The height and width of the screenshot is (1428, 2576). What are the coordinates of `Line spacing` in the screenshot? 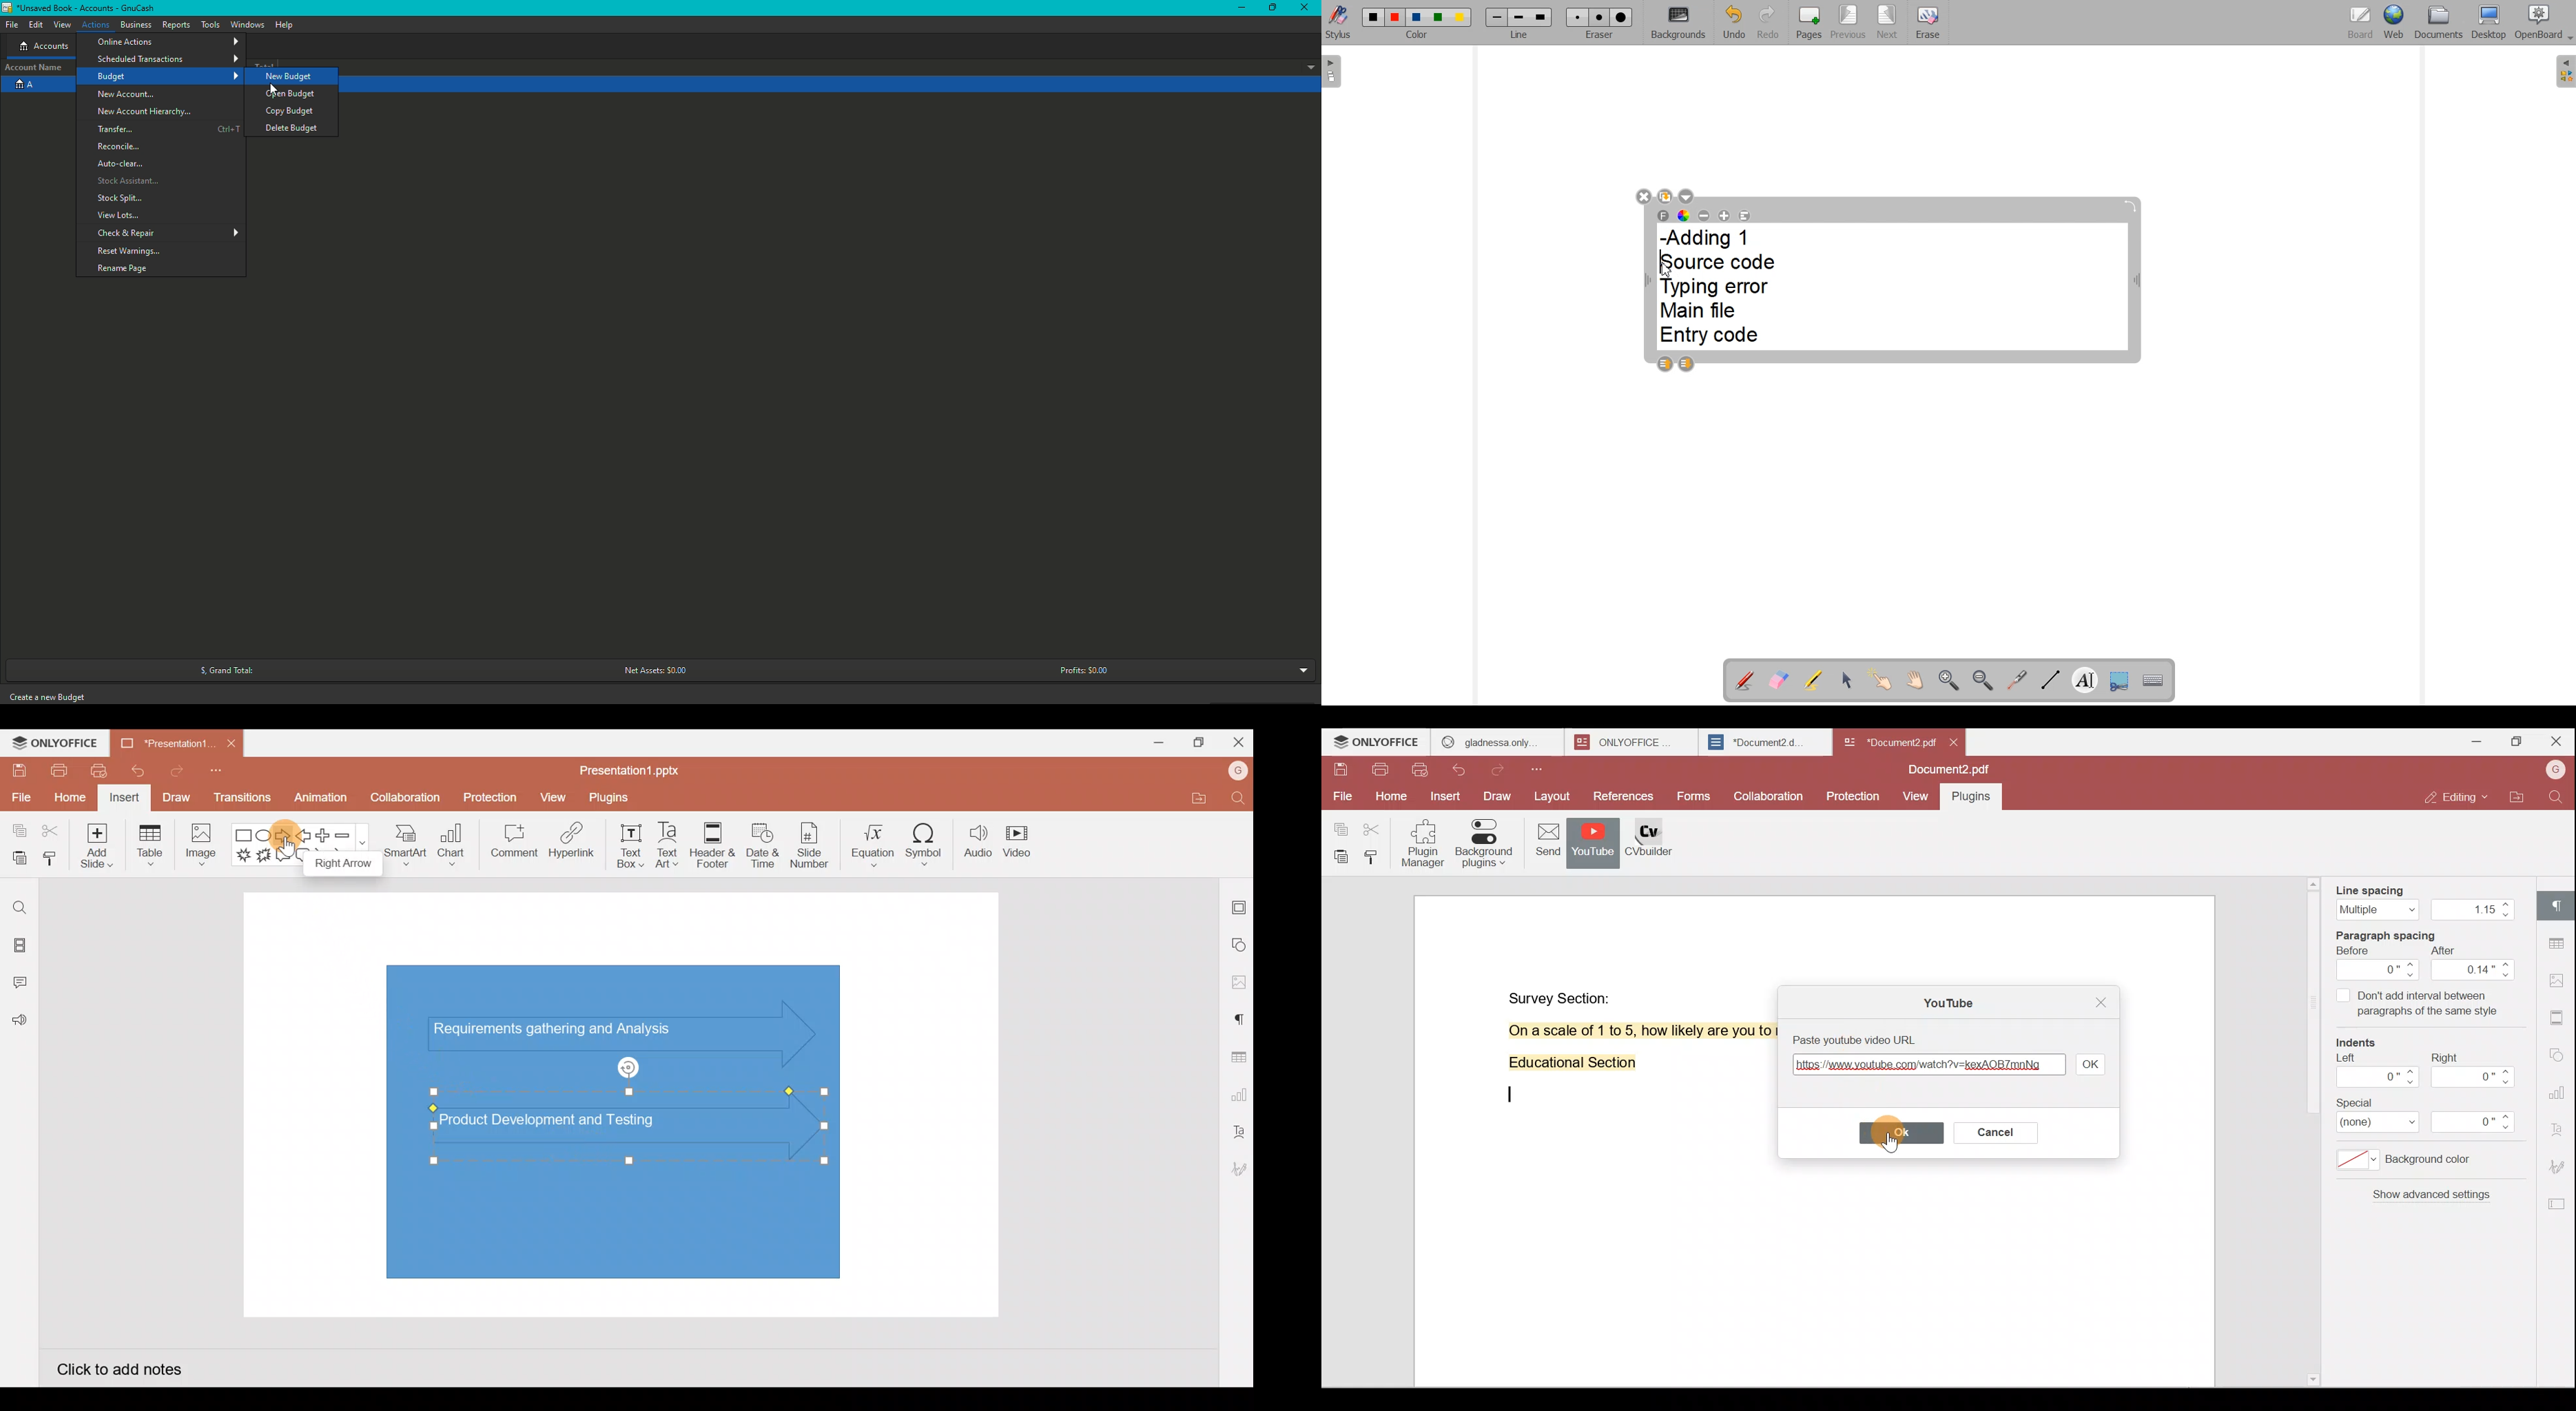 It's located at (2423, 898).